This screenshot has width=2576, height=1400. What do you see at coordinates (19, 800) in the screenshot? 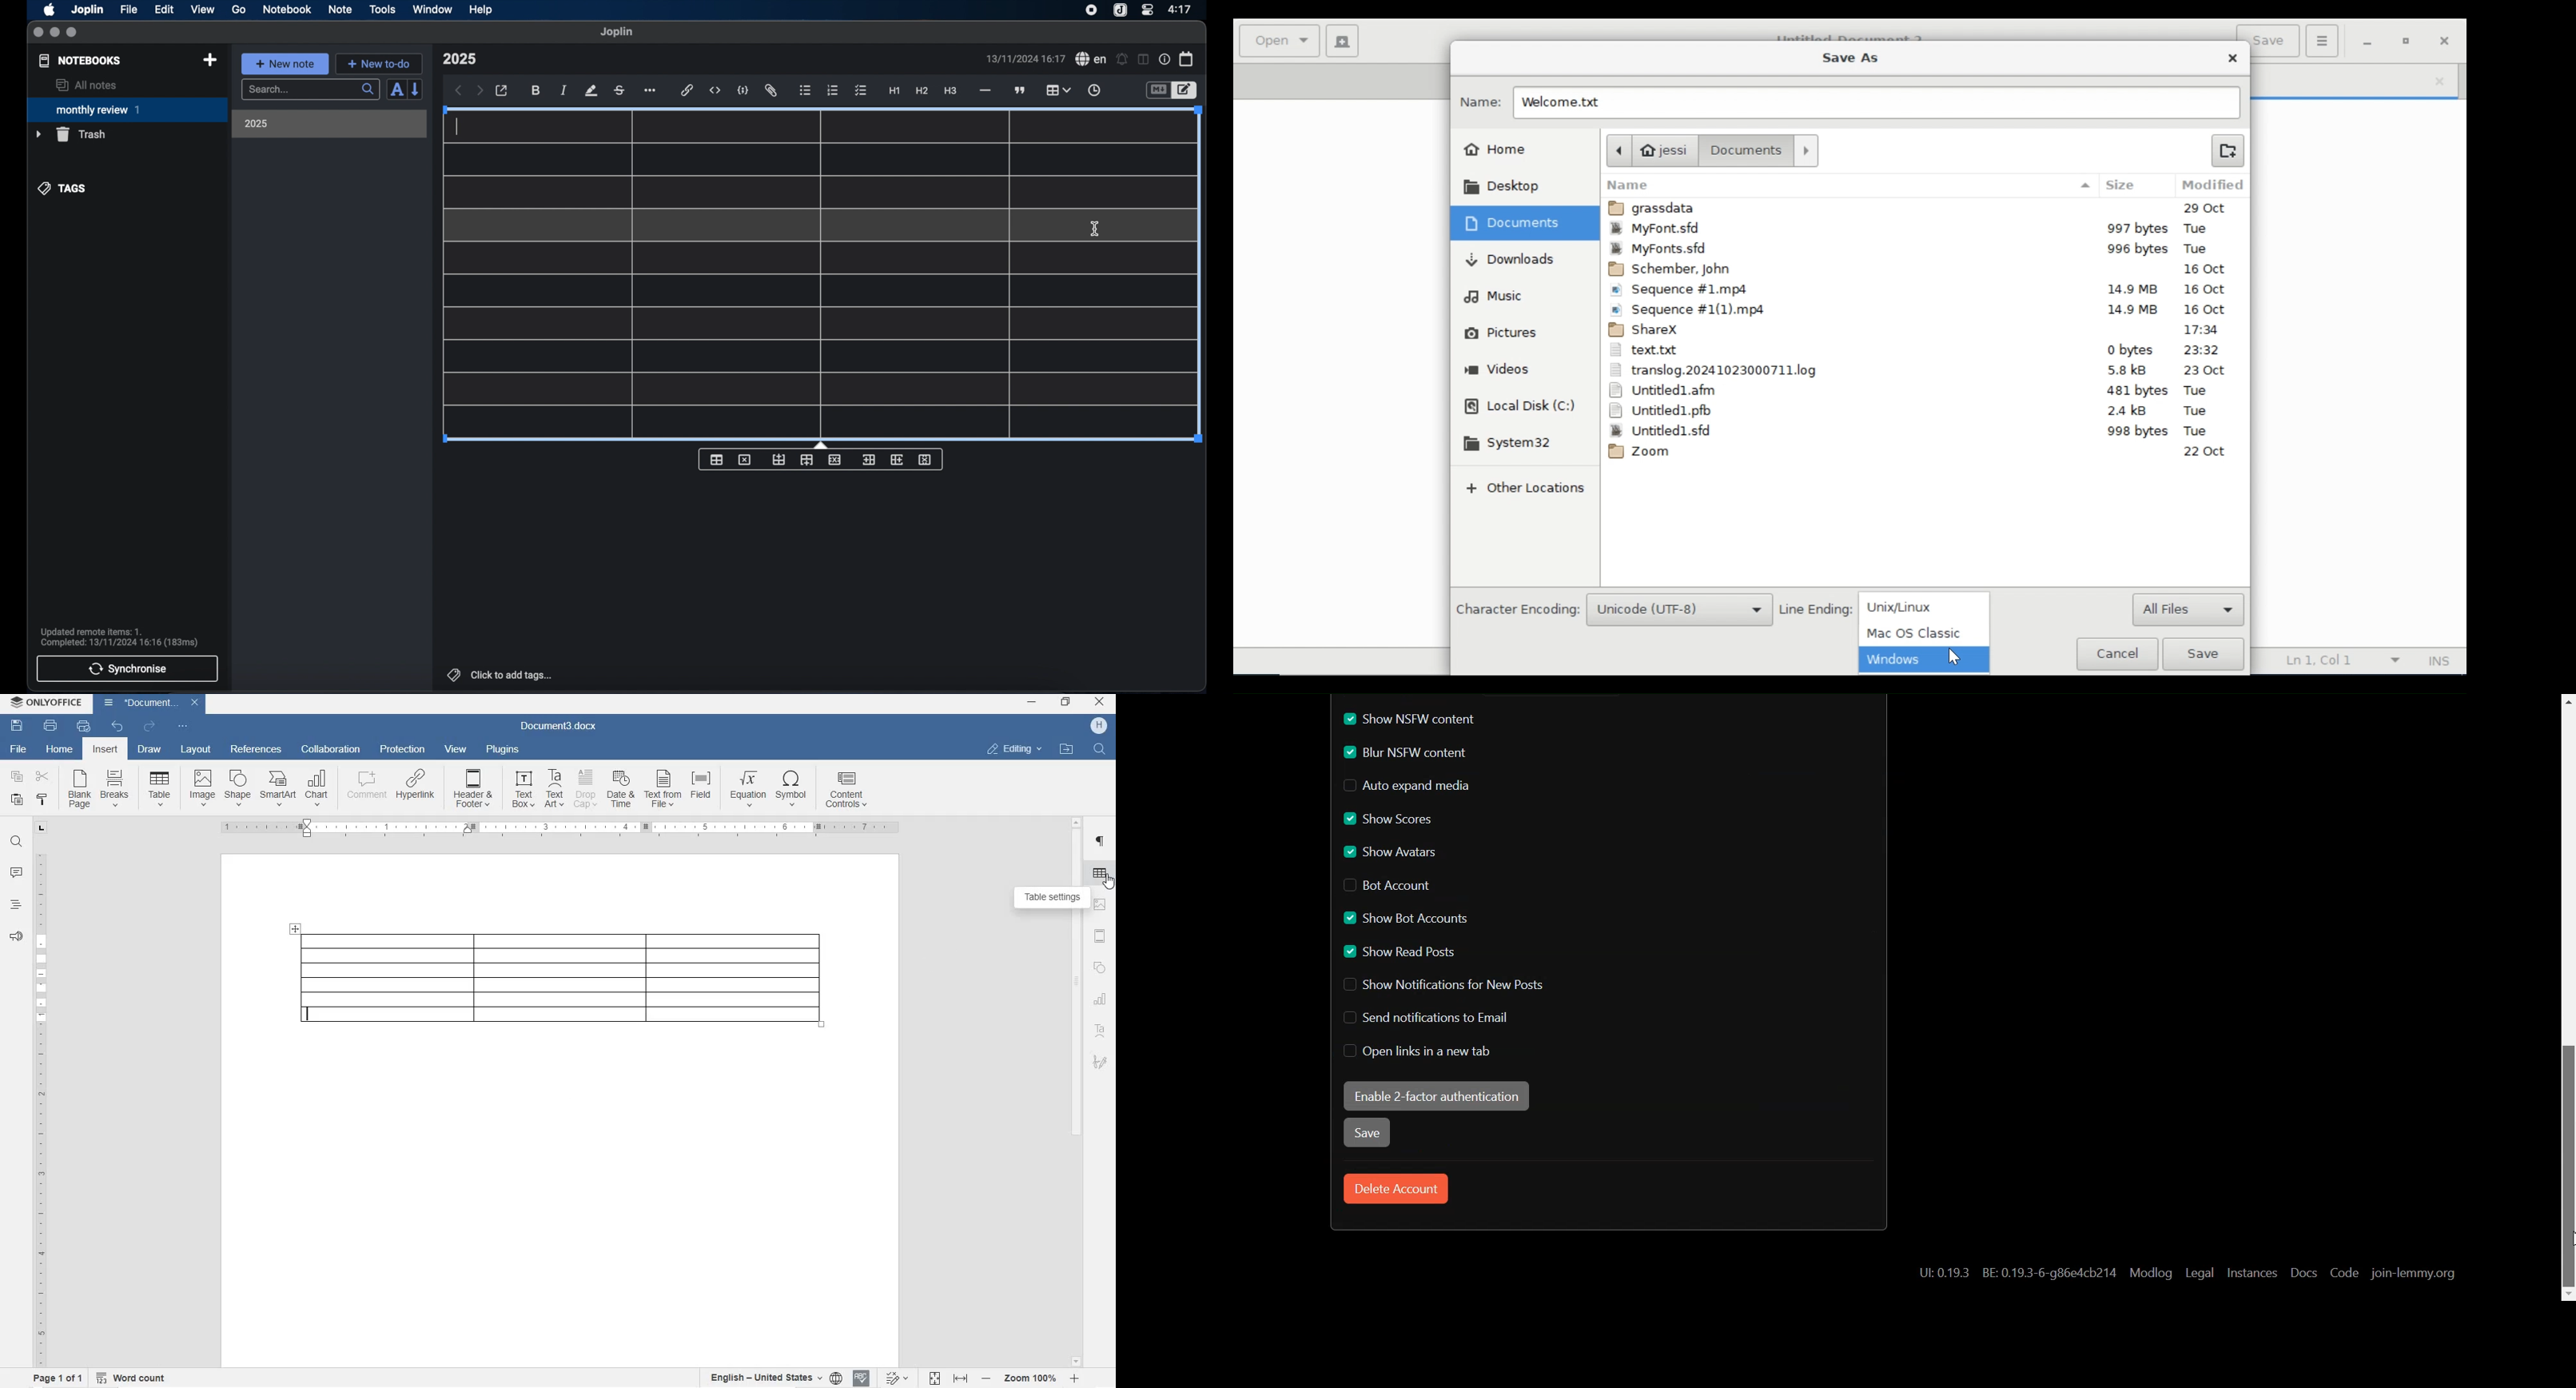
I see `PASTE` at bounding box center [19, 800].